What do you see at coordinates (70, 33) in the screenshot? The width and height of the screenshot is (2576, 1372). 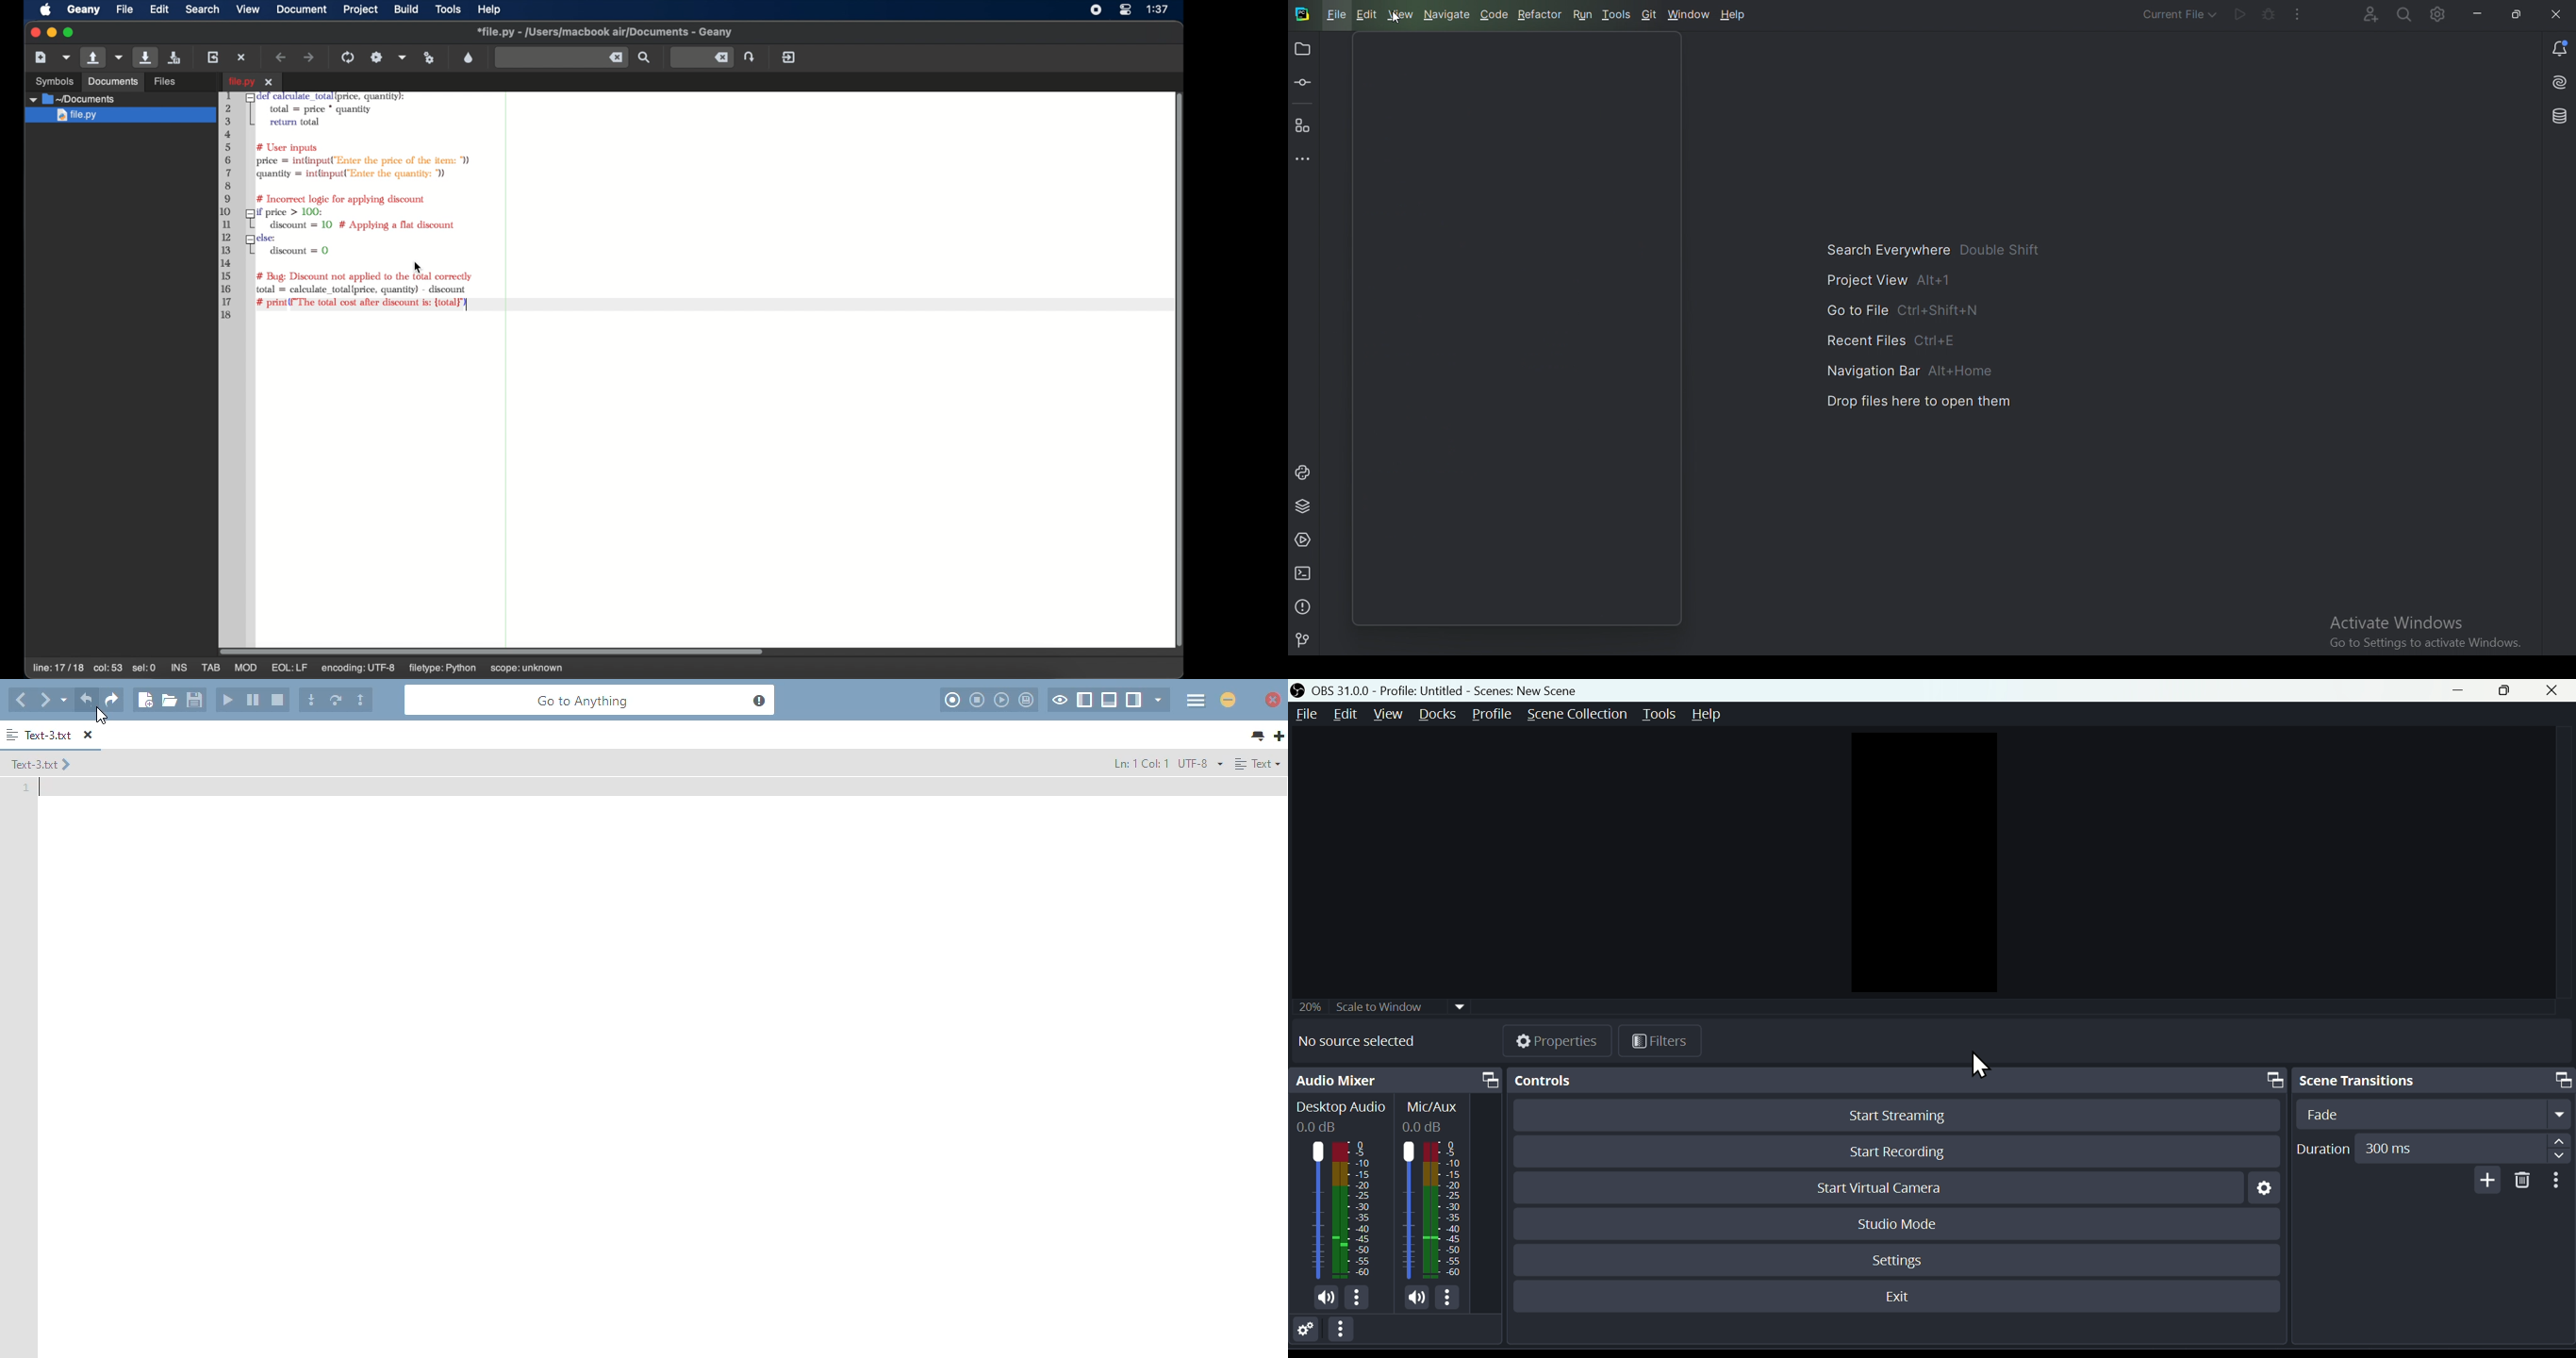 I see `maximize` at bounding box center [70, 33].